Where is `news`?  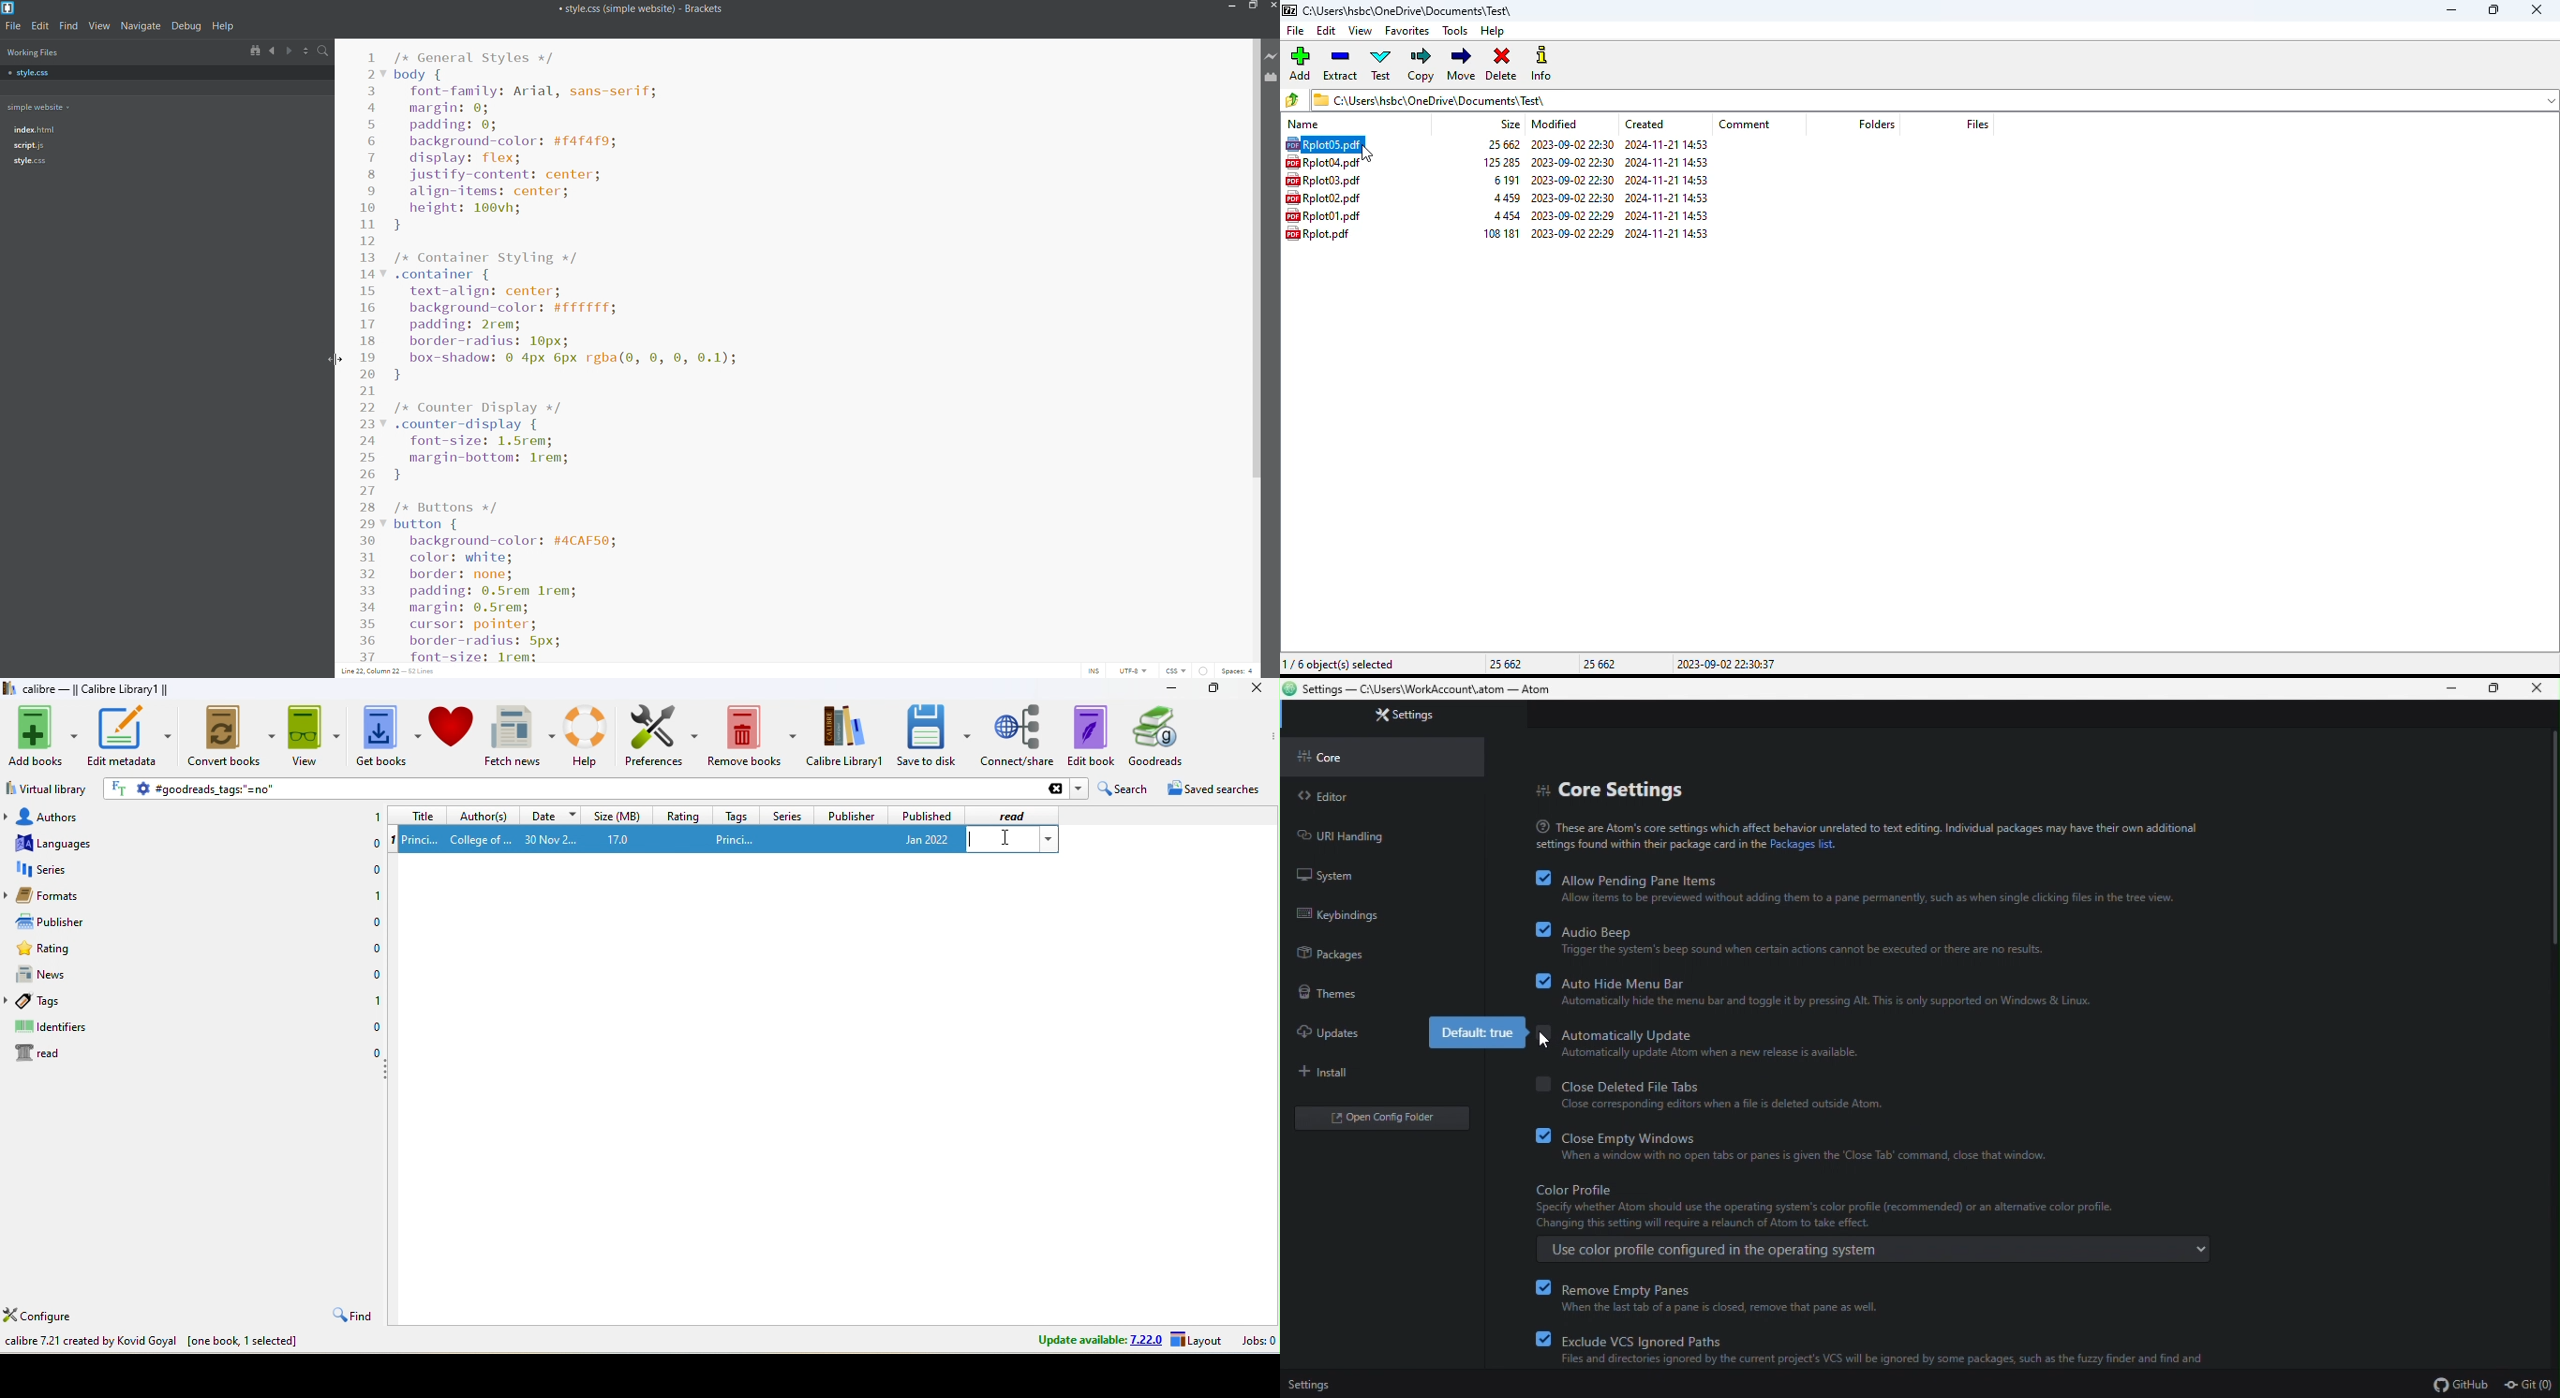
news is located at coordinates (56, 976).